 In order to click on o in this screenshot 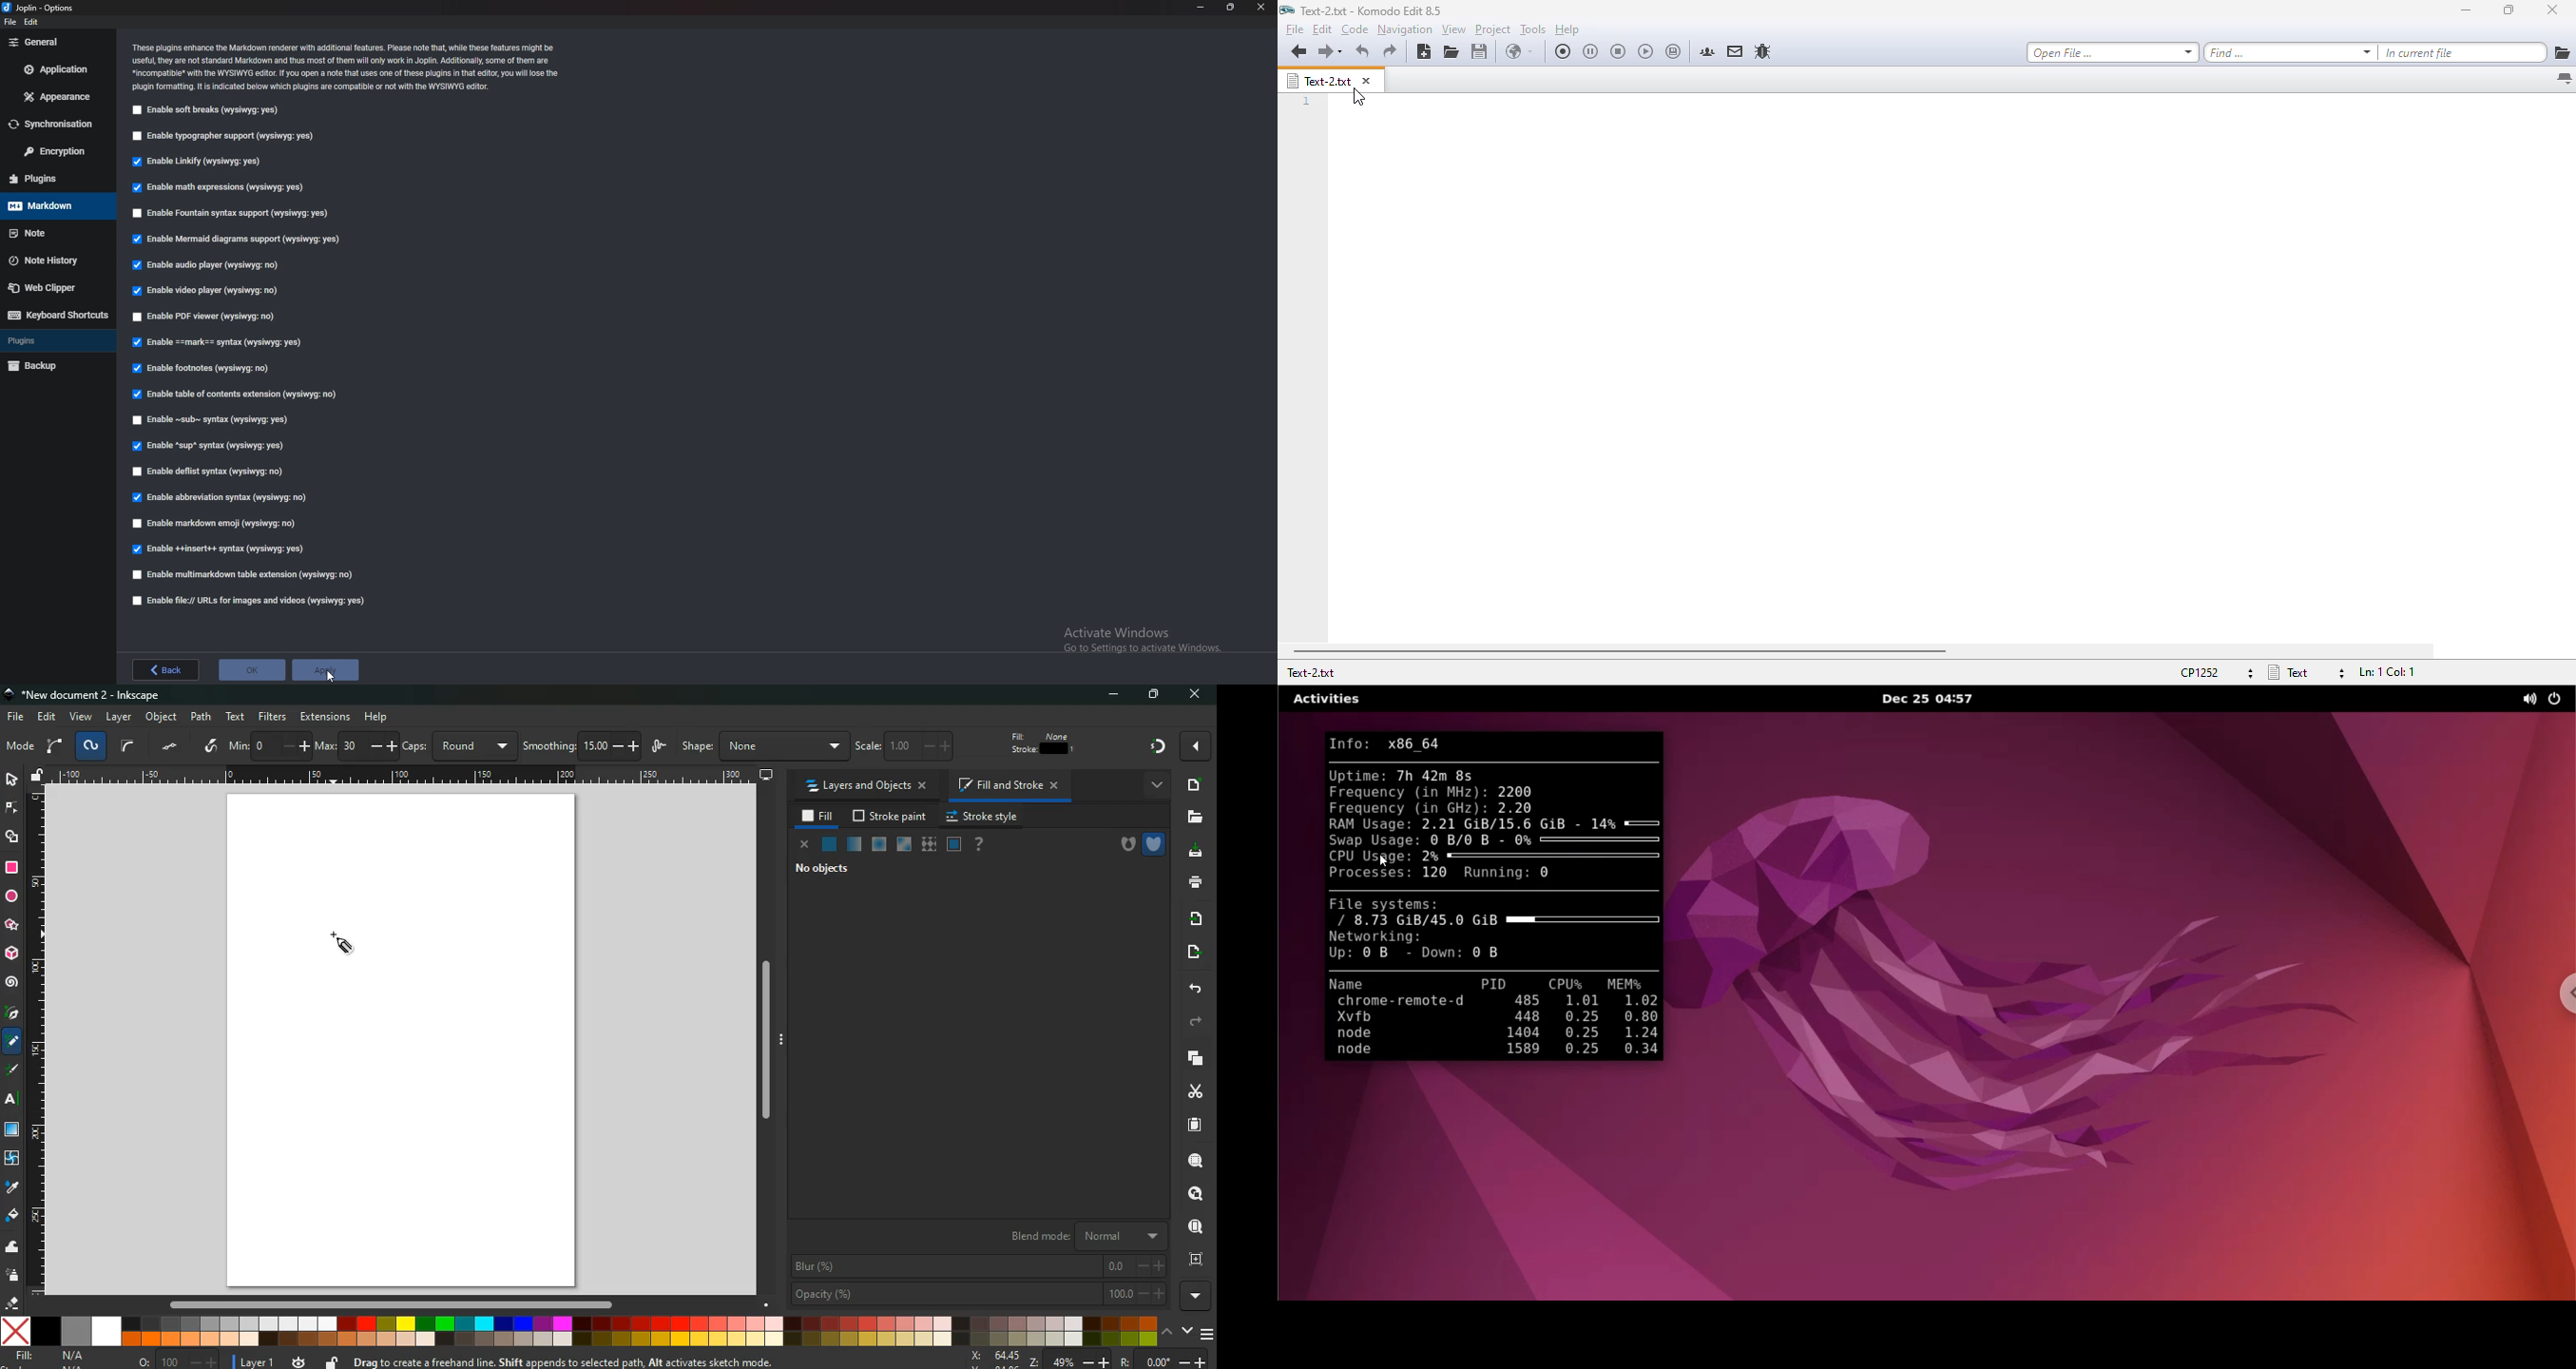, I will do `click(179, 1359)`.